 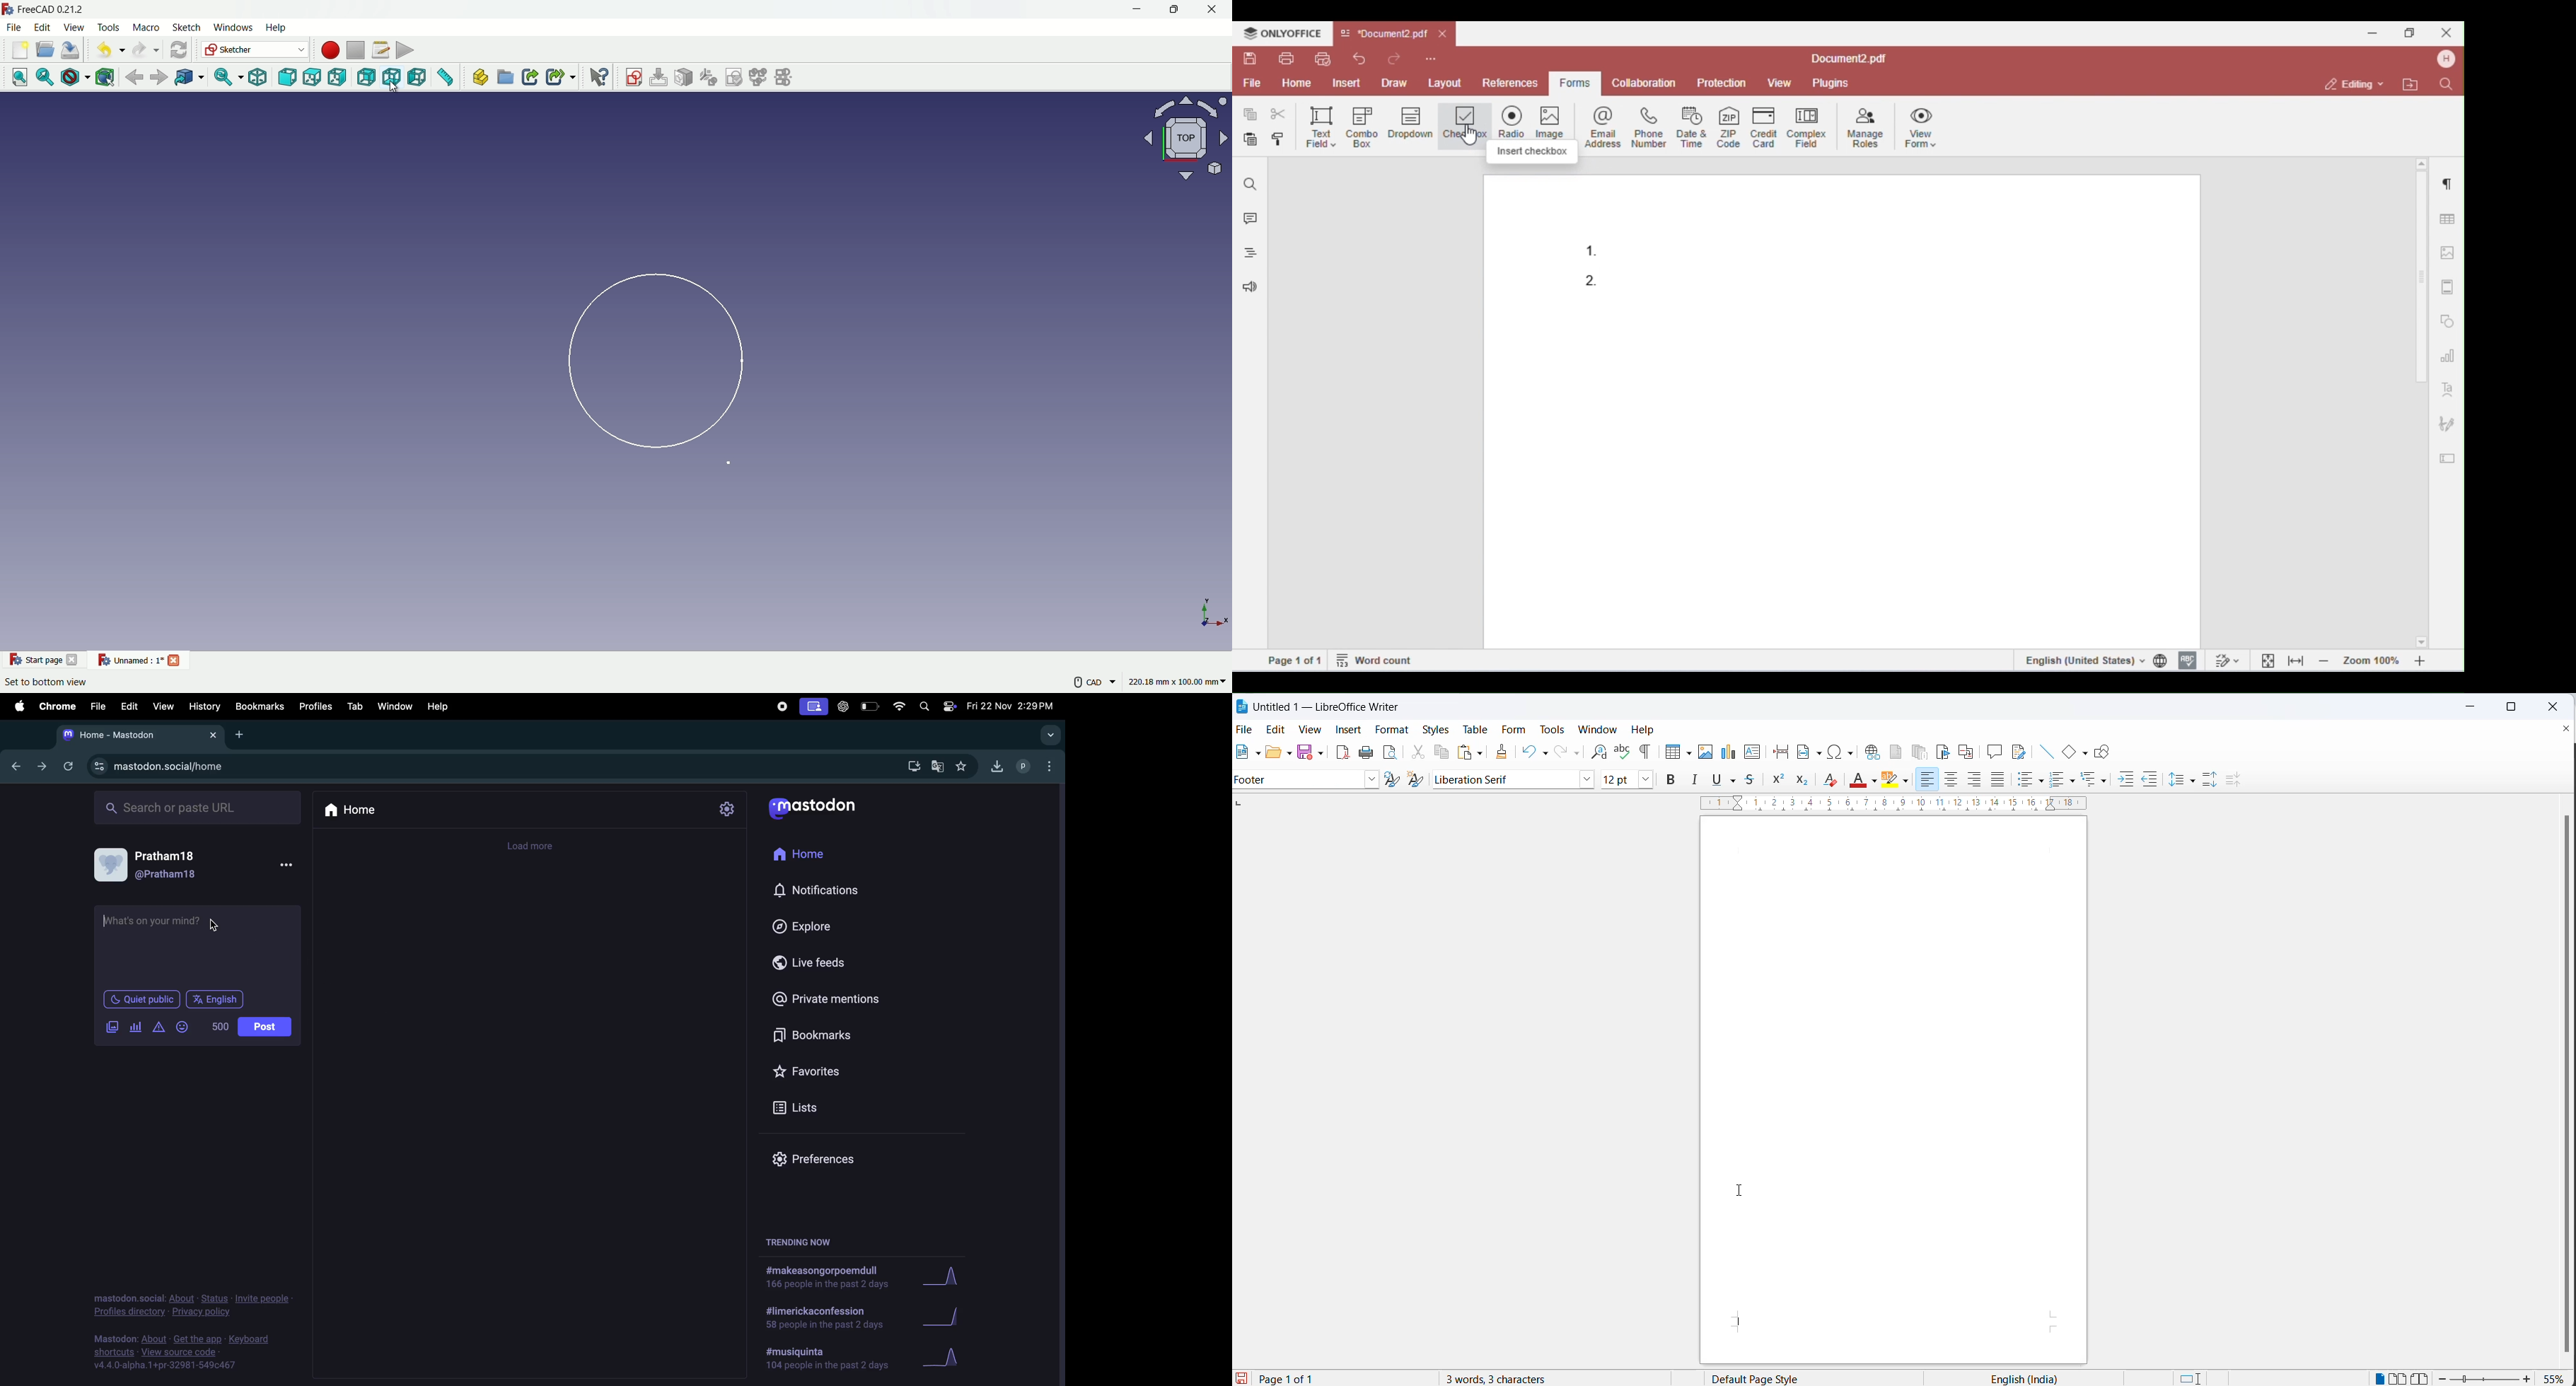 I want to click on downloads, so click(x=997, y=767).